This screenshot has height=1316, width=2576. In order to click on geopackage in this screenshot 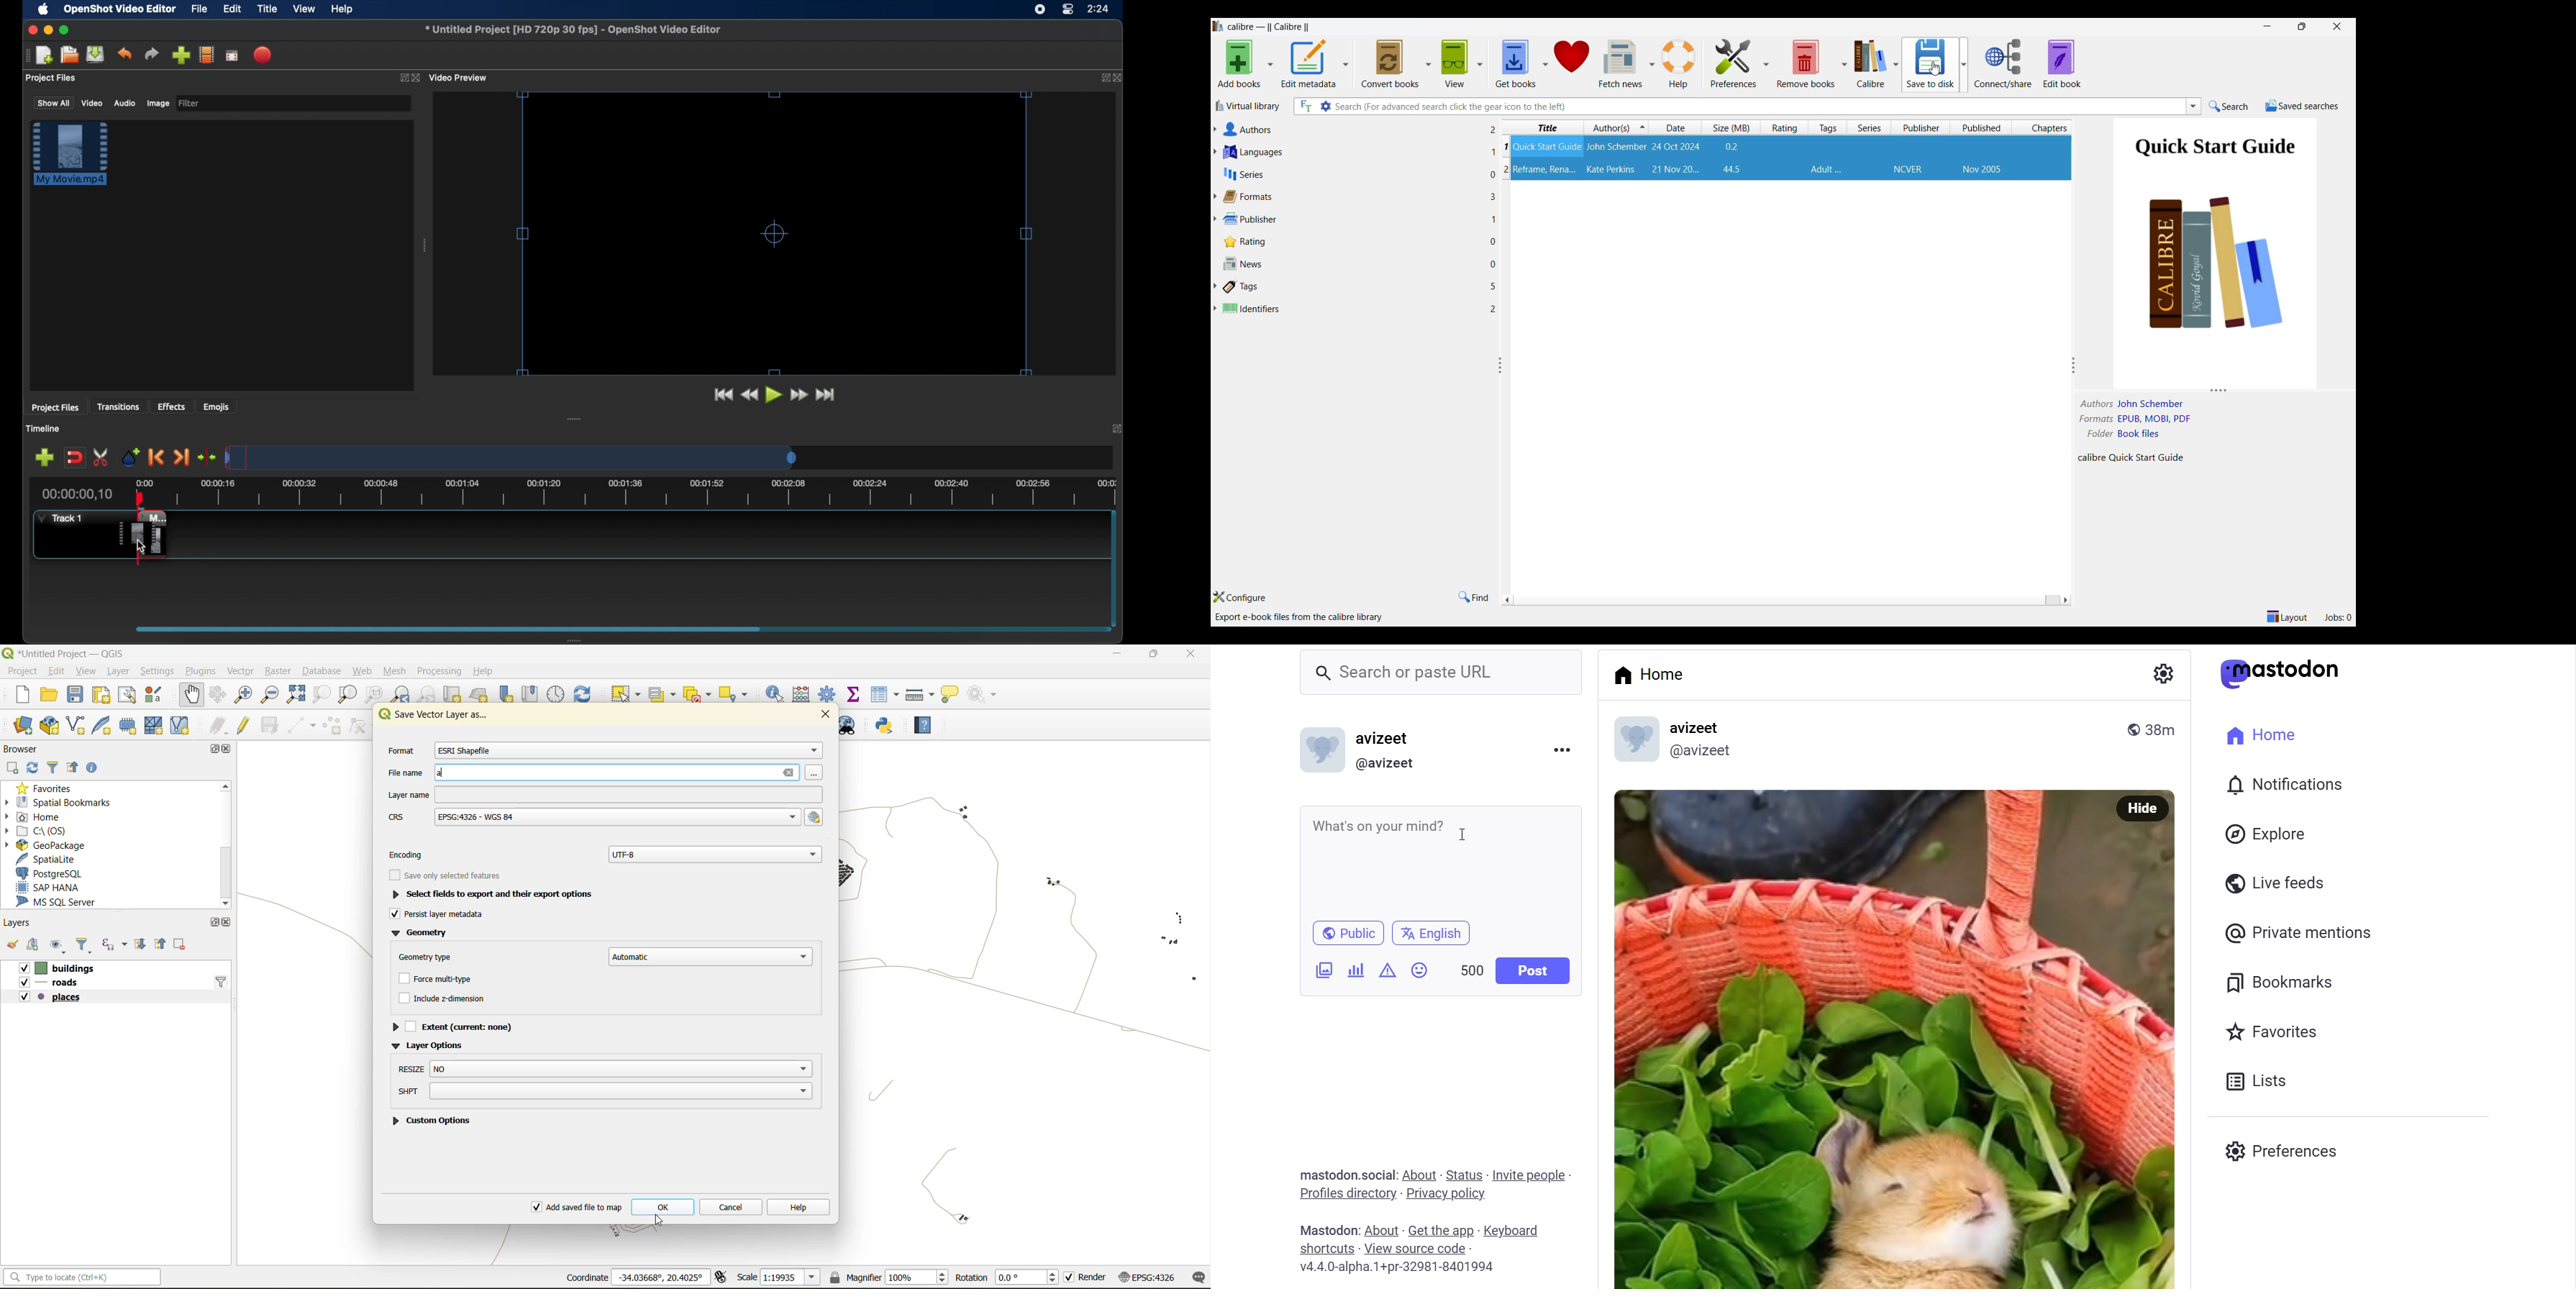, I will do `click(54, 844)`.